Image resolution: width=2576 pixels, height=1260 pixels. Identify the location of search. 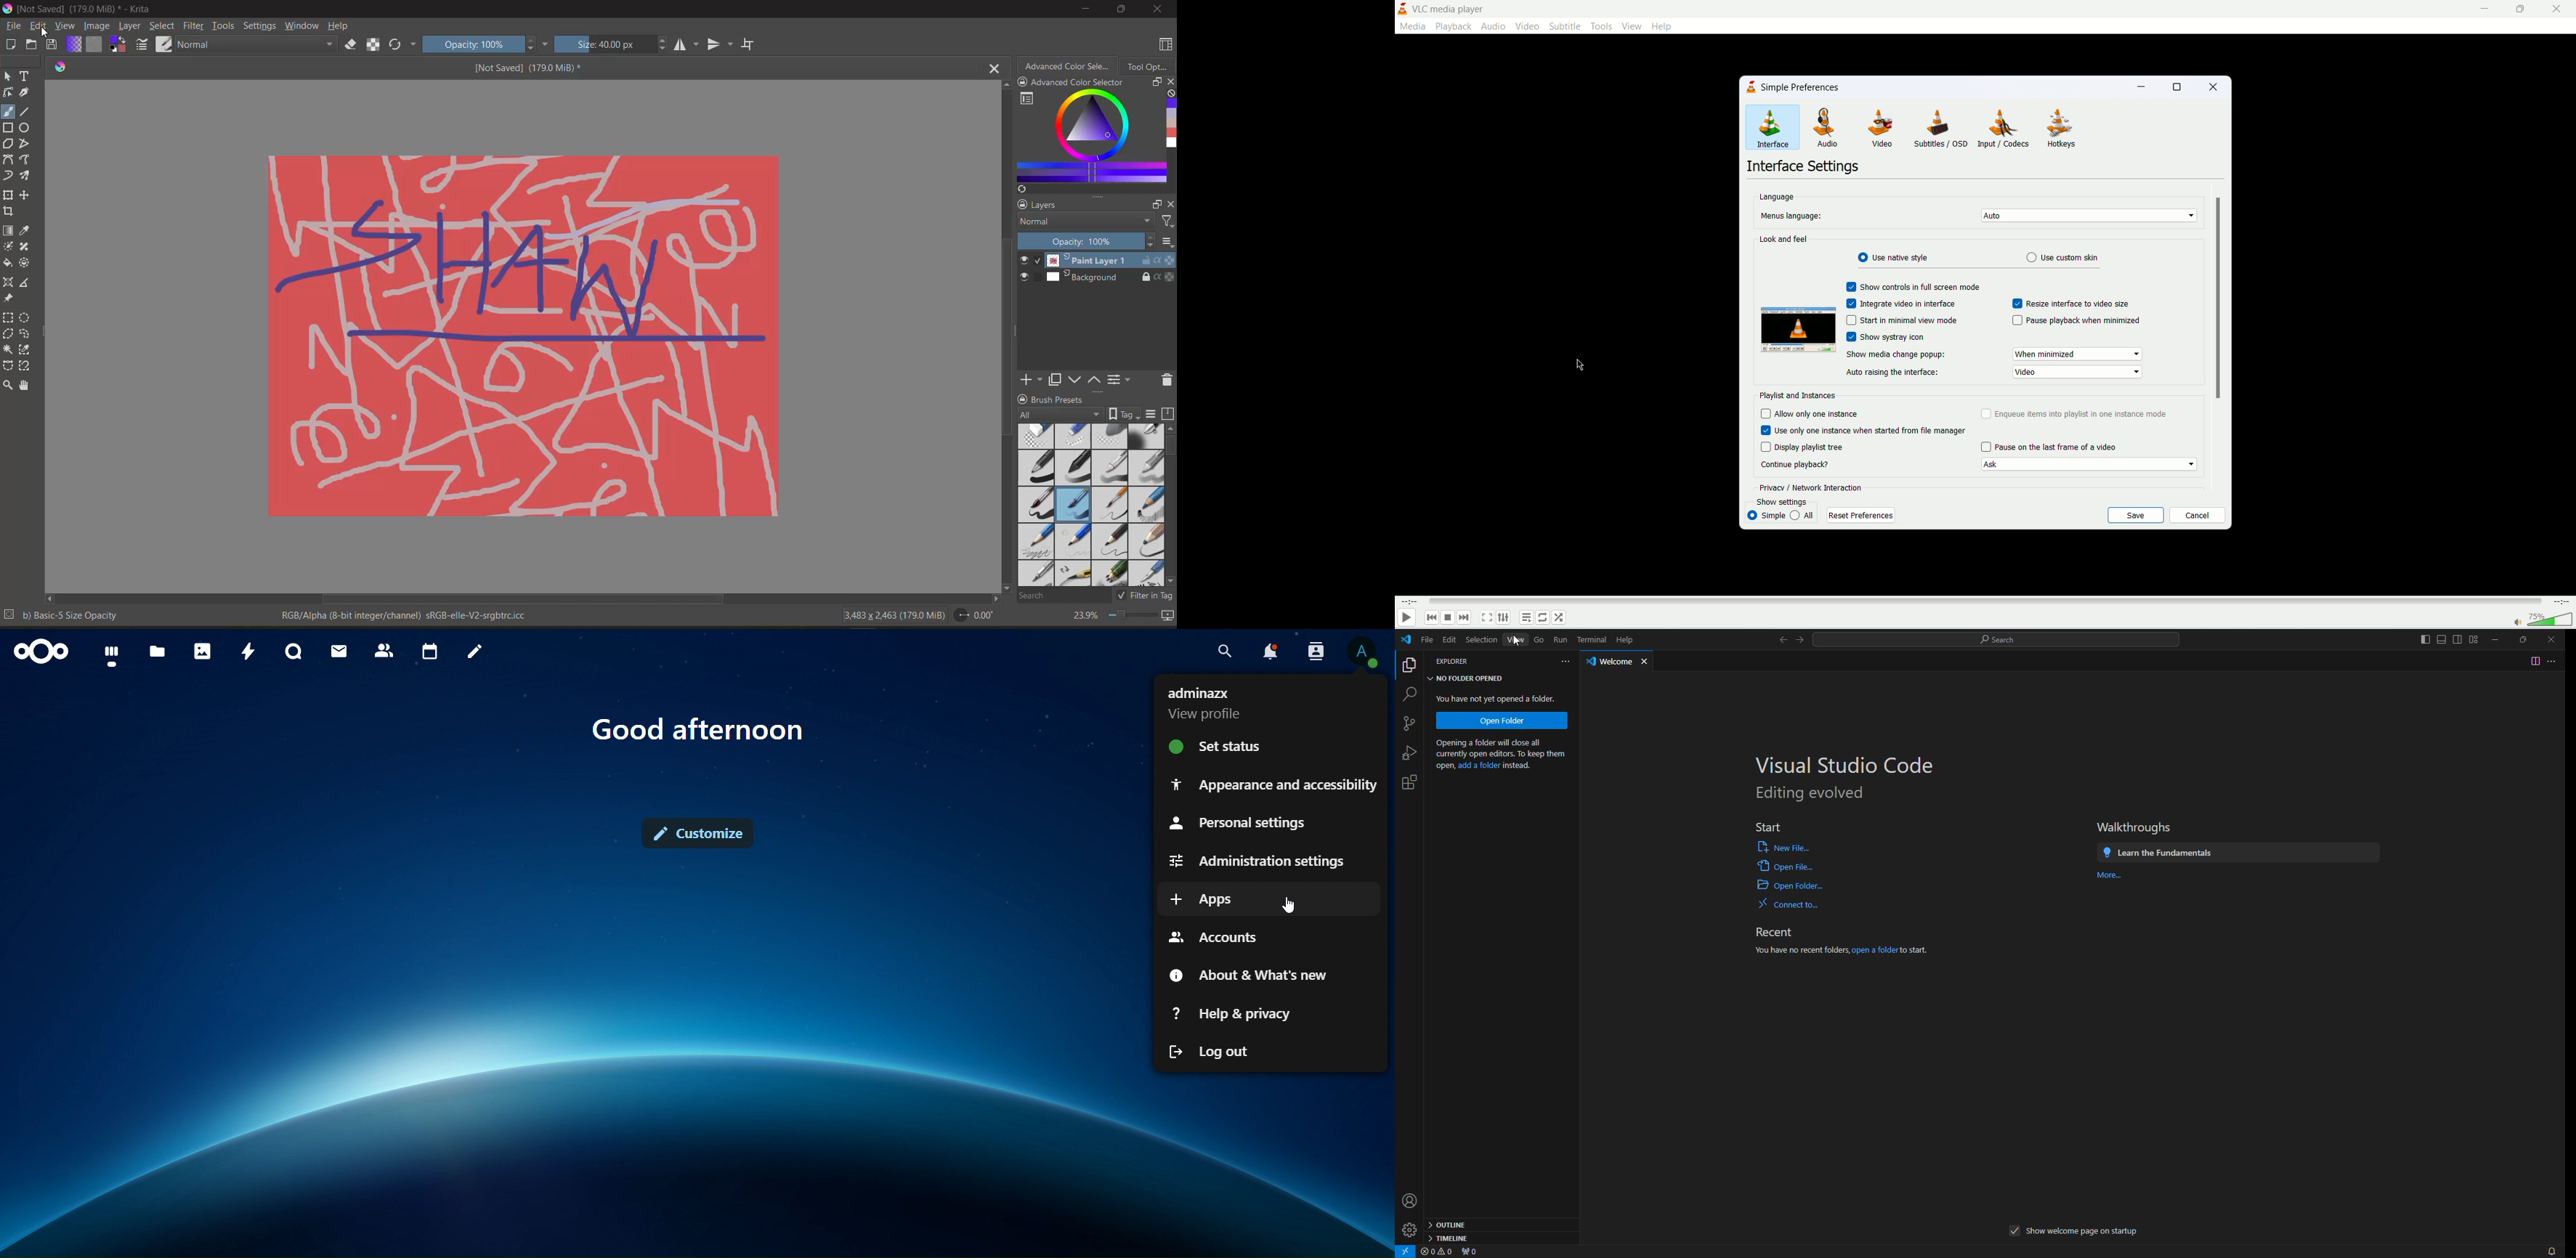
(1061, 596).